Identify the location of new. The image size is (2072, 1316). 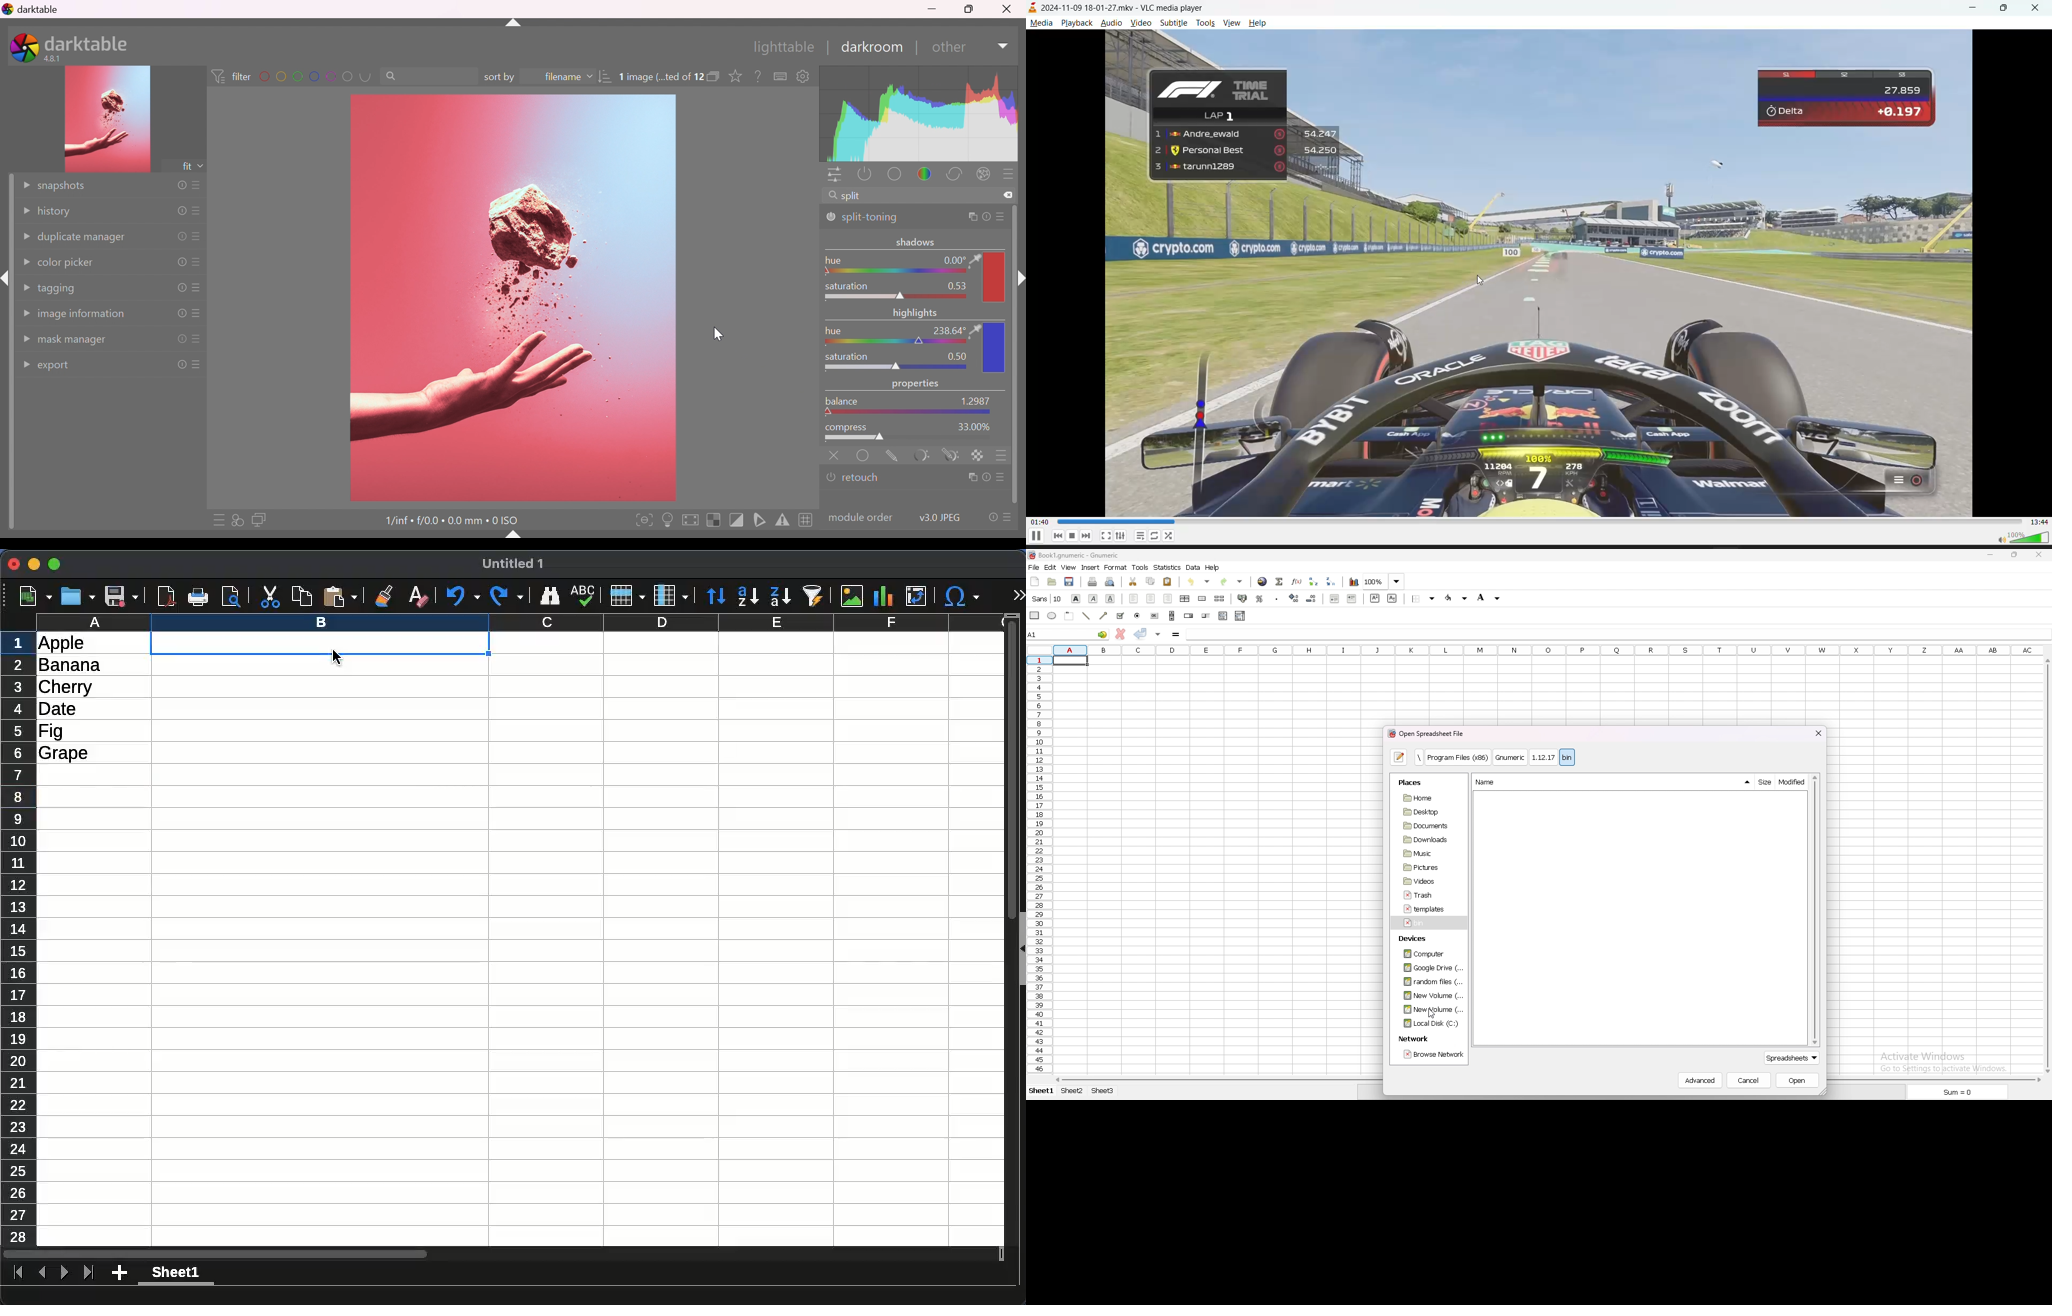
(36, 597).